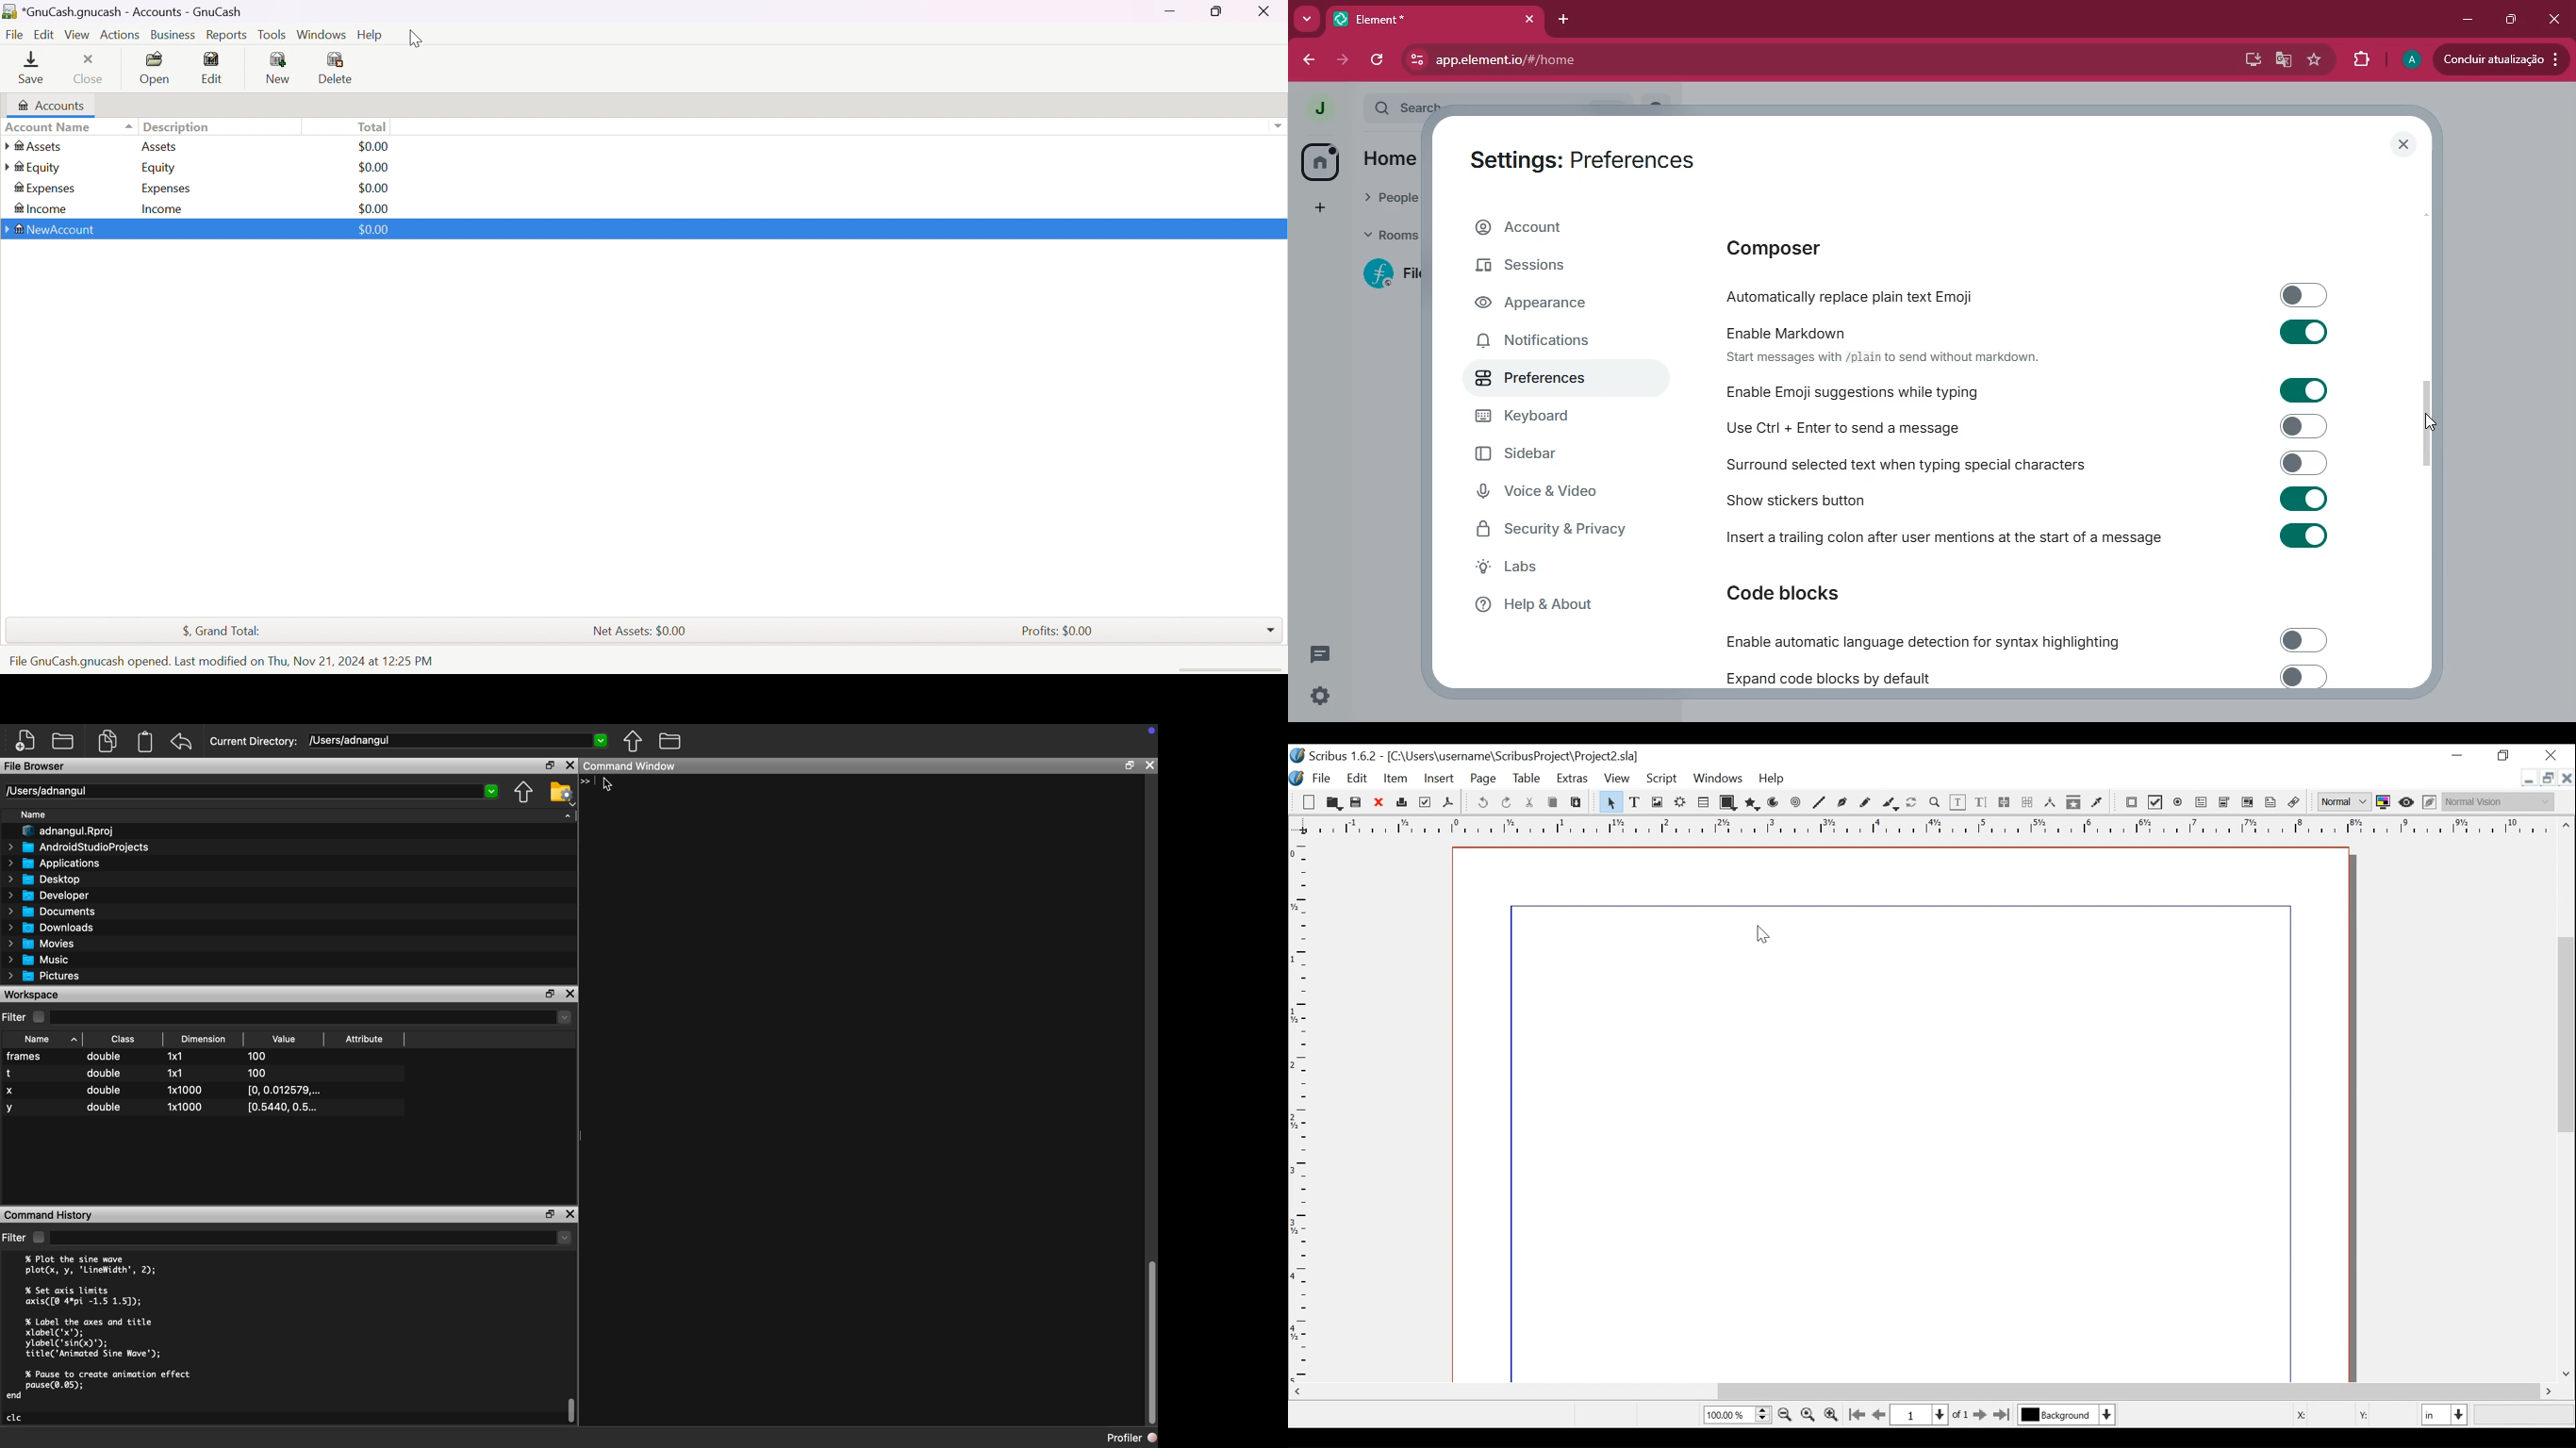  What do you see at coordinates (273, 35) in the screenshot?
I see `Tools` at bounding box center [273, 35].